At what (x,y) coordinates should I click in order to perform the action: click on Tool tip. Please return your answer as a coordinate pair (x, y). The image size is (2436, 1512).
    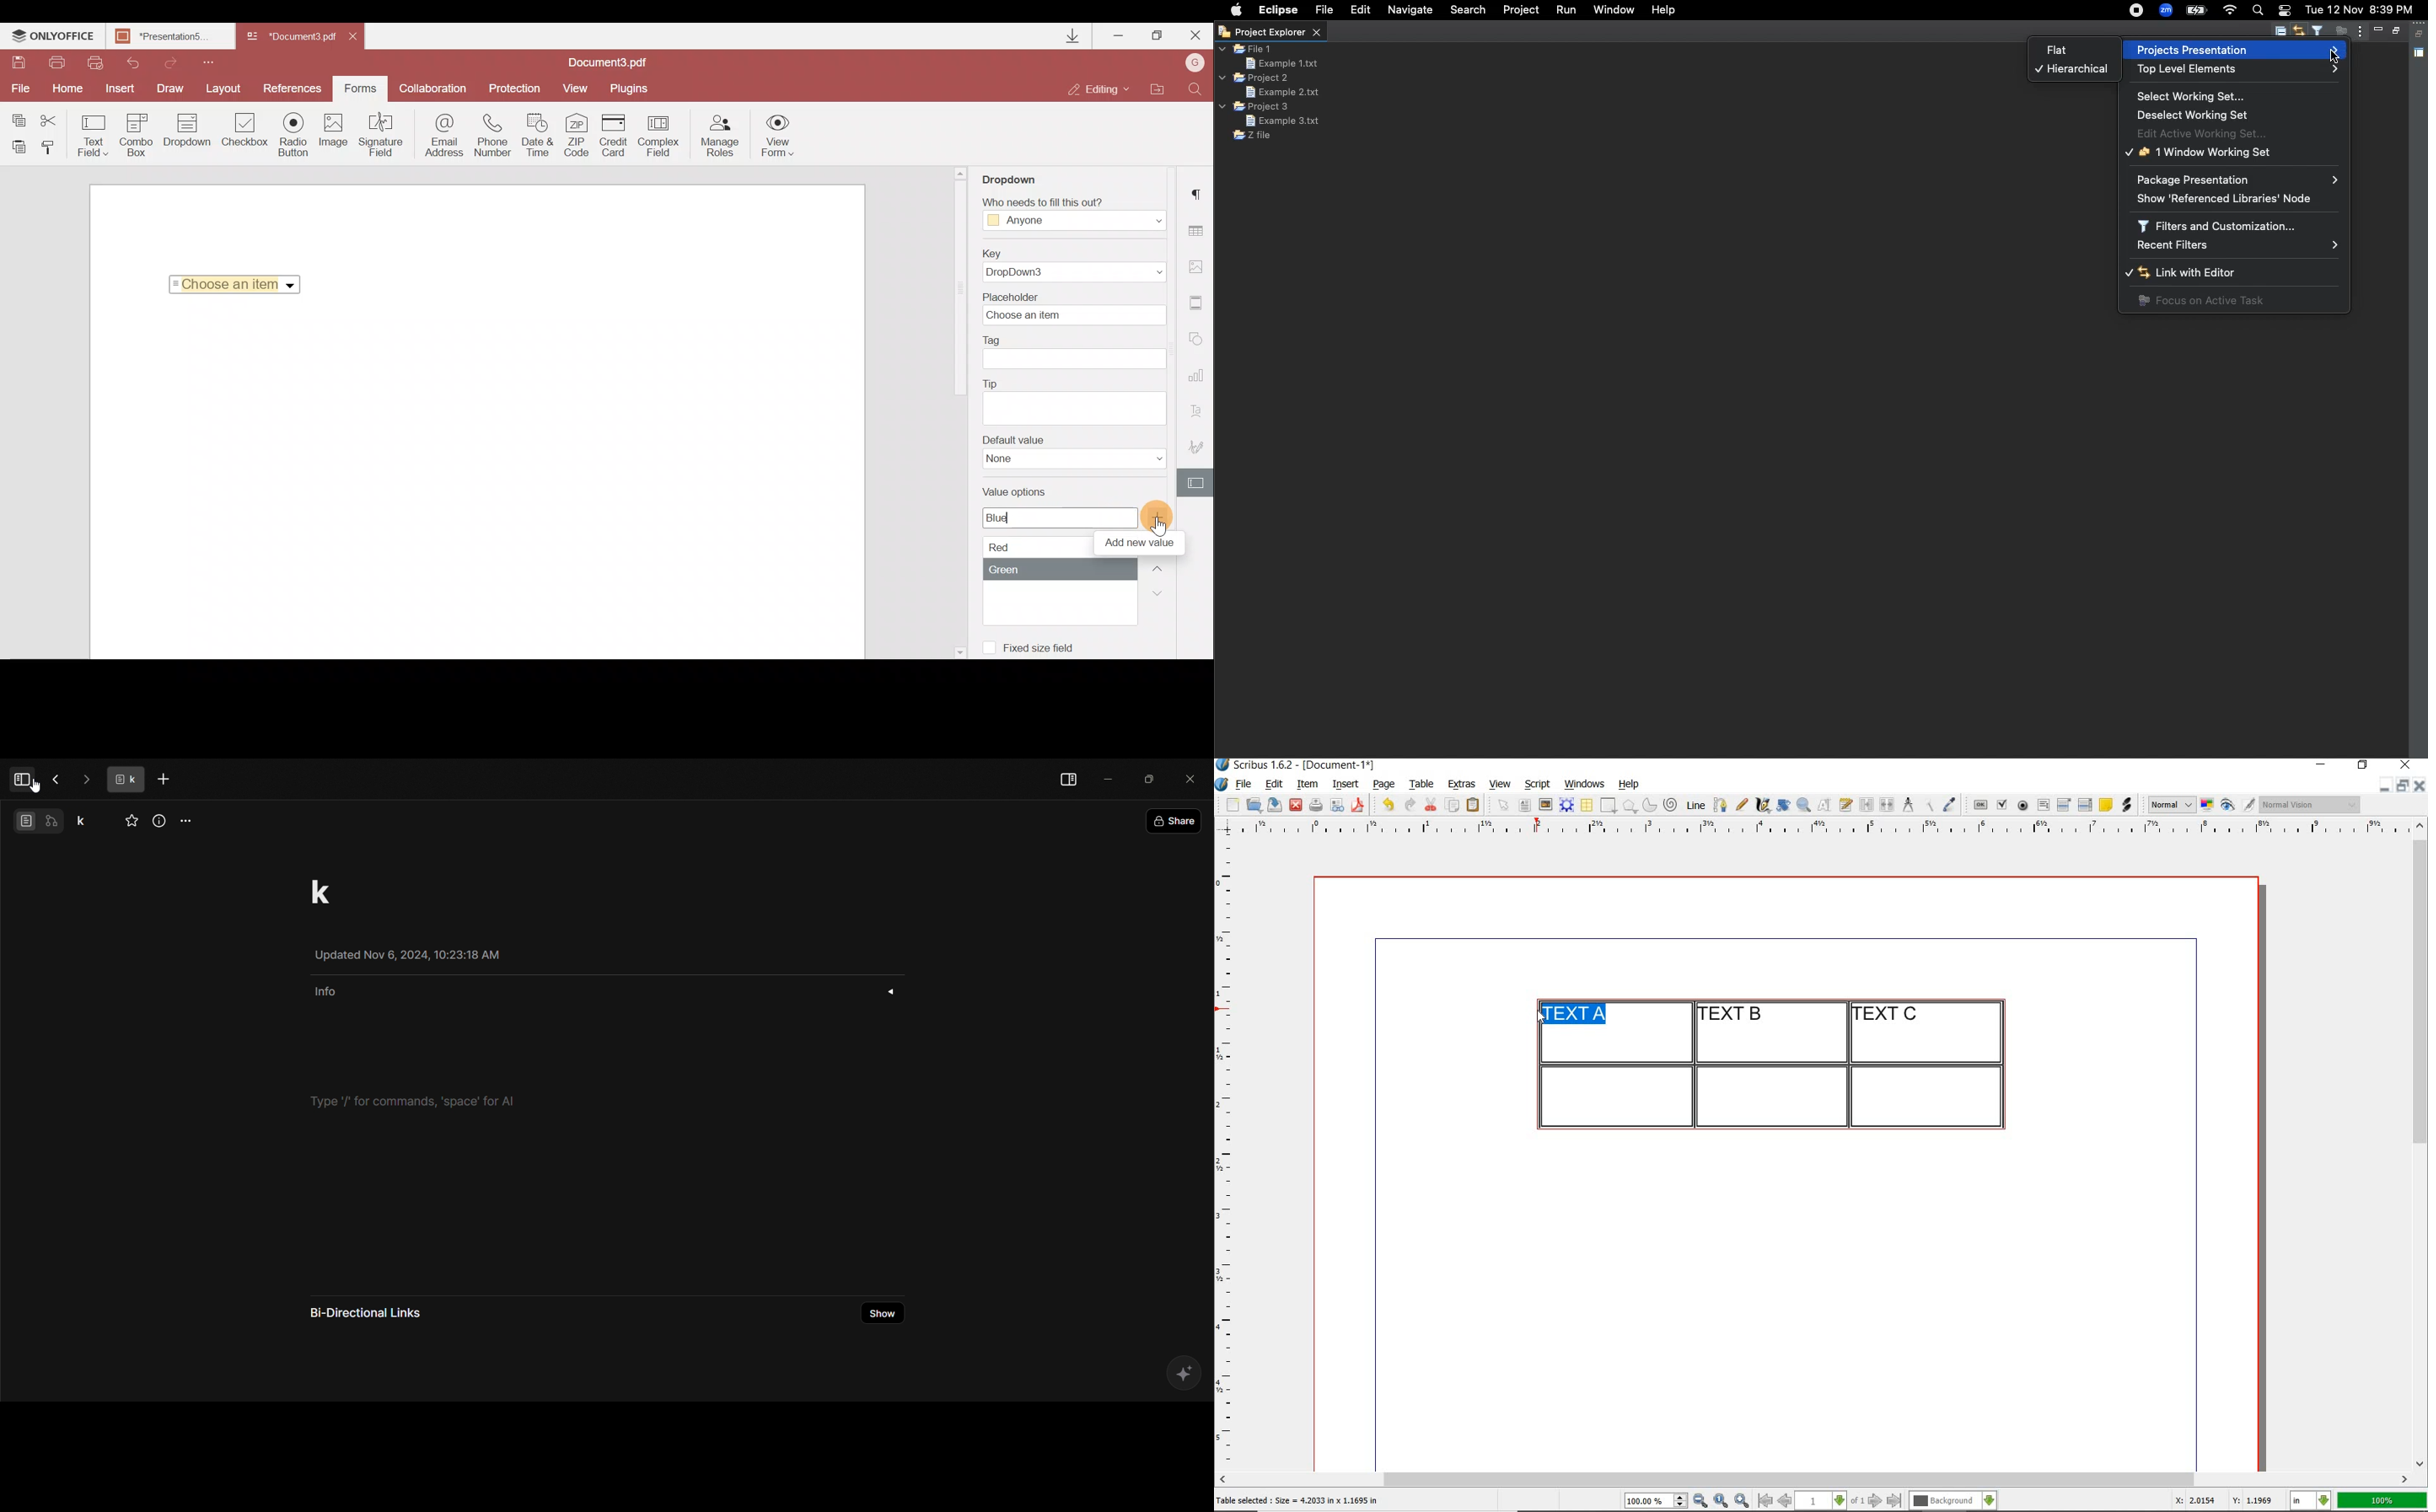
    Looking at the image, I should click on (1137, 542).